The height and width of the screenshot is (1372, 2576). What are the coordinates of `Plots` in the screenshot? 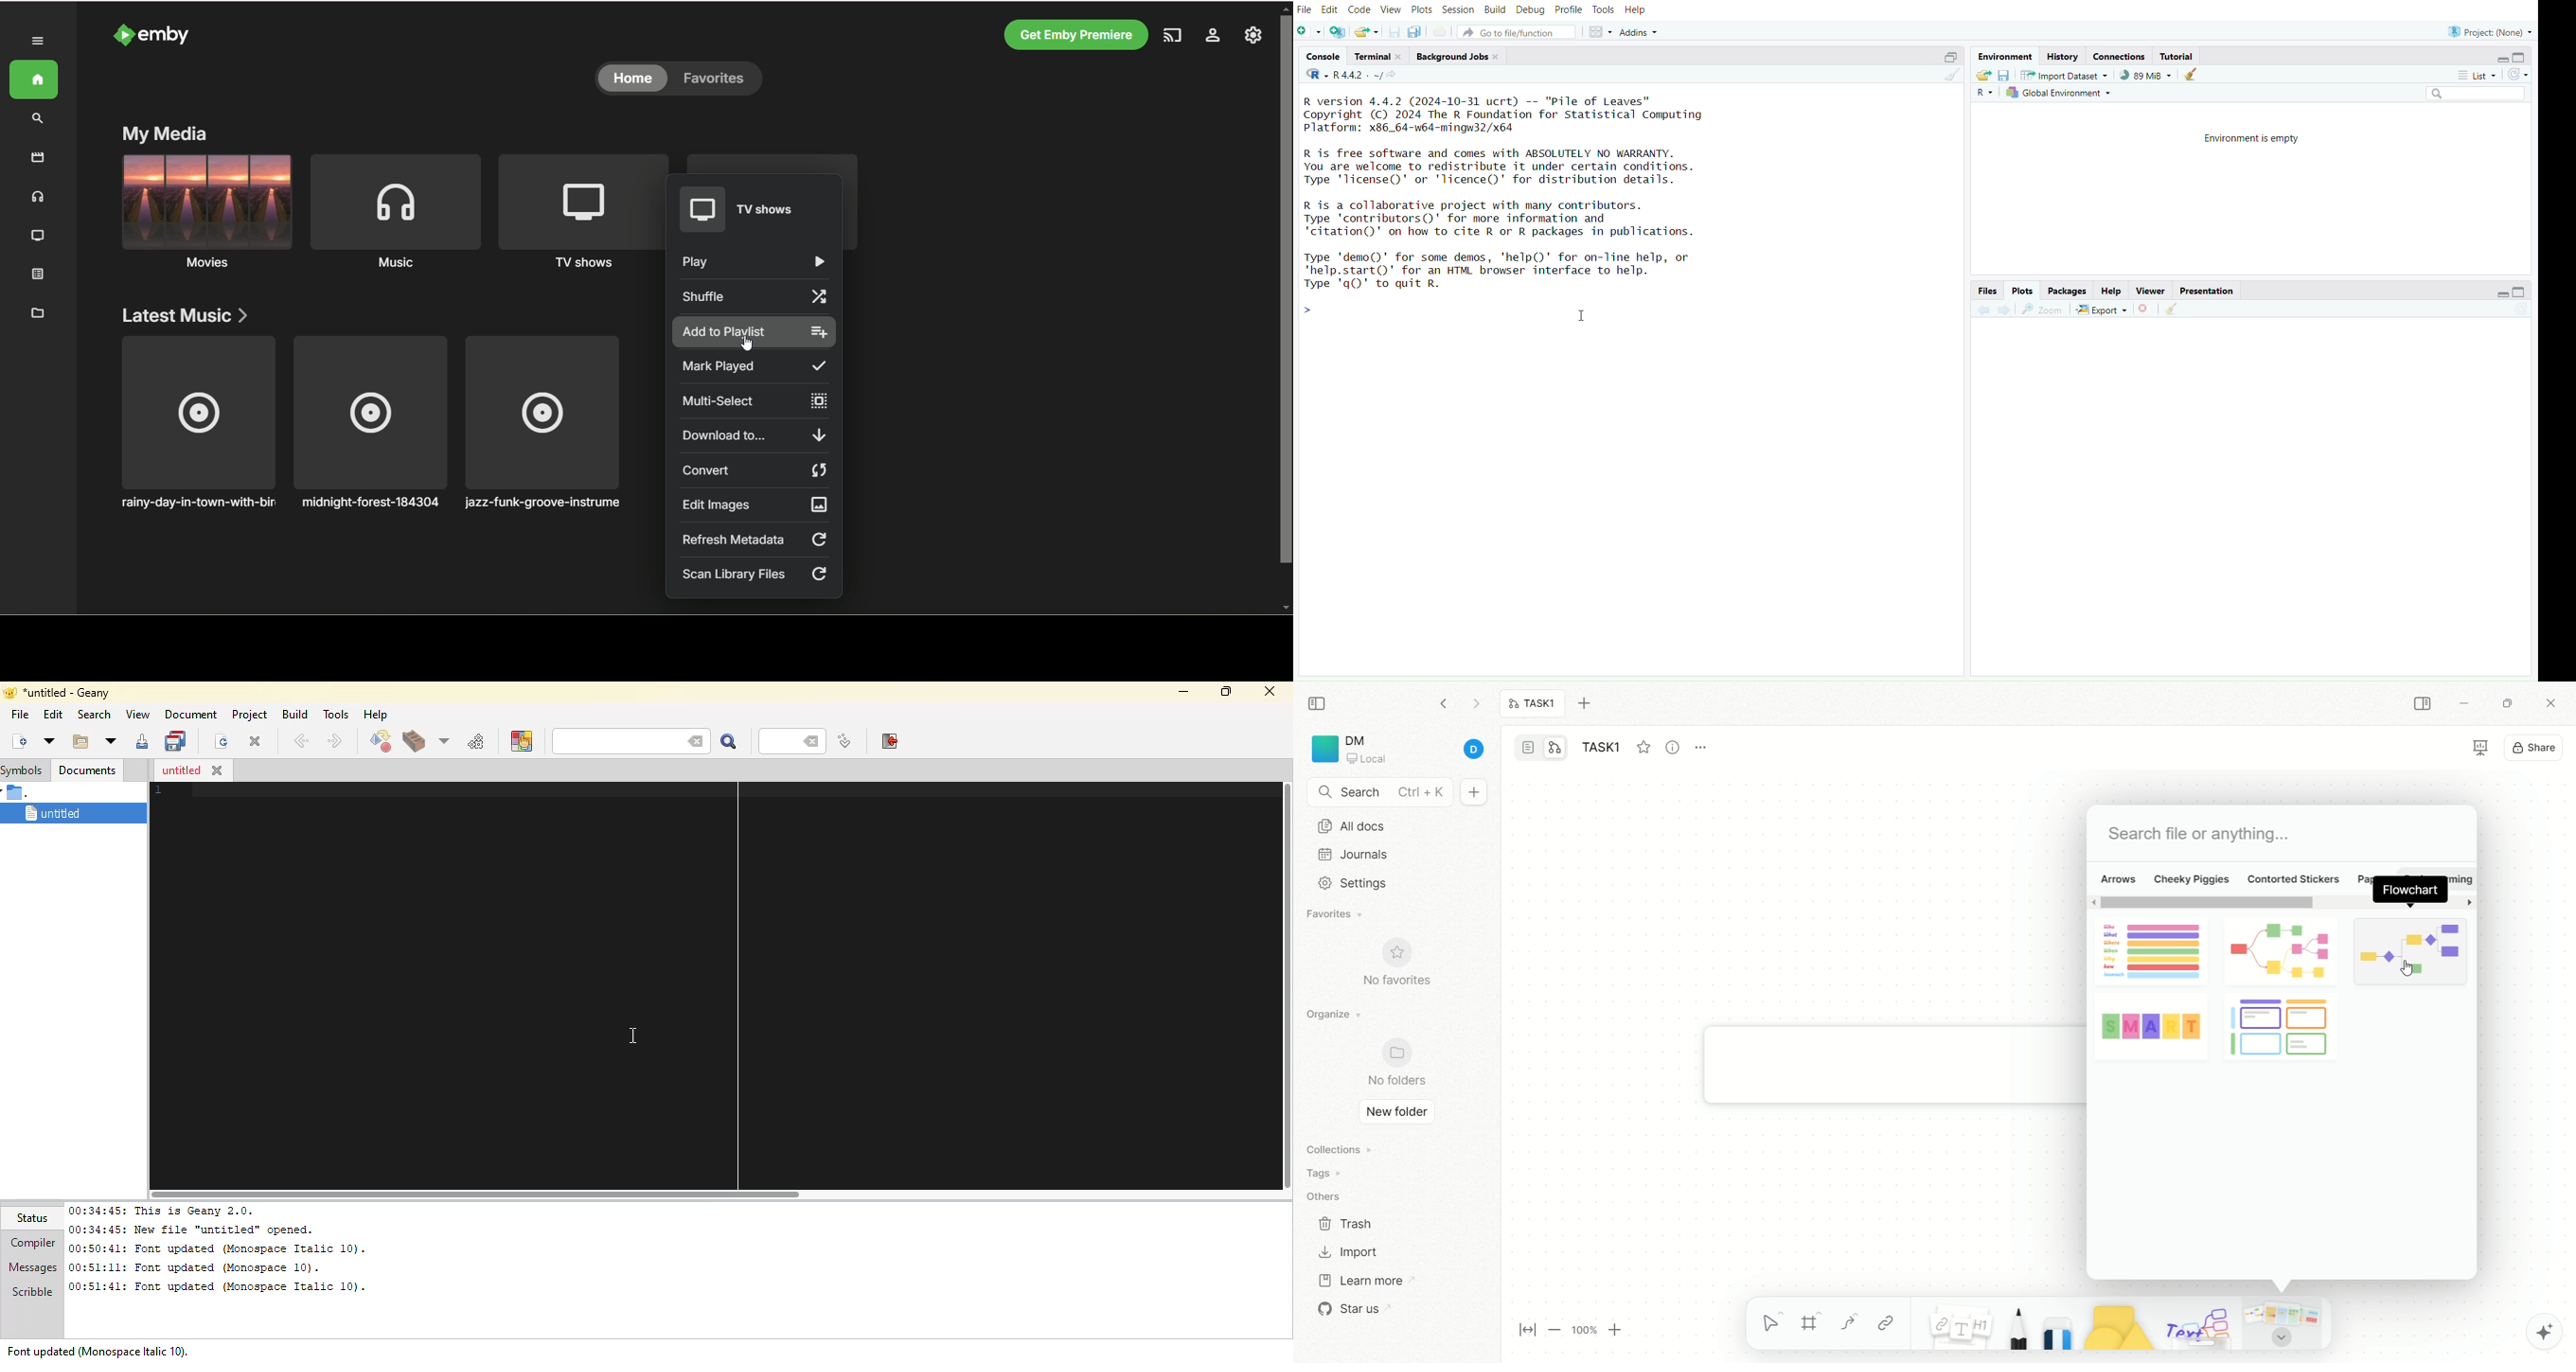 It's located at (2024, 289).